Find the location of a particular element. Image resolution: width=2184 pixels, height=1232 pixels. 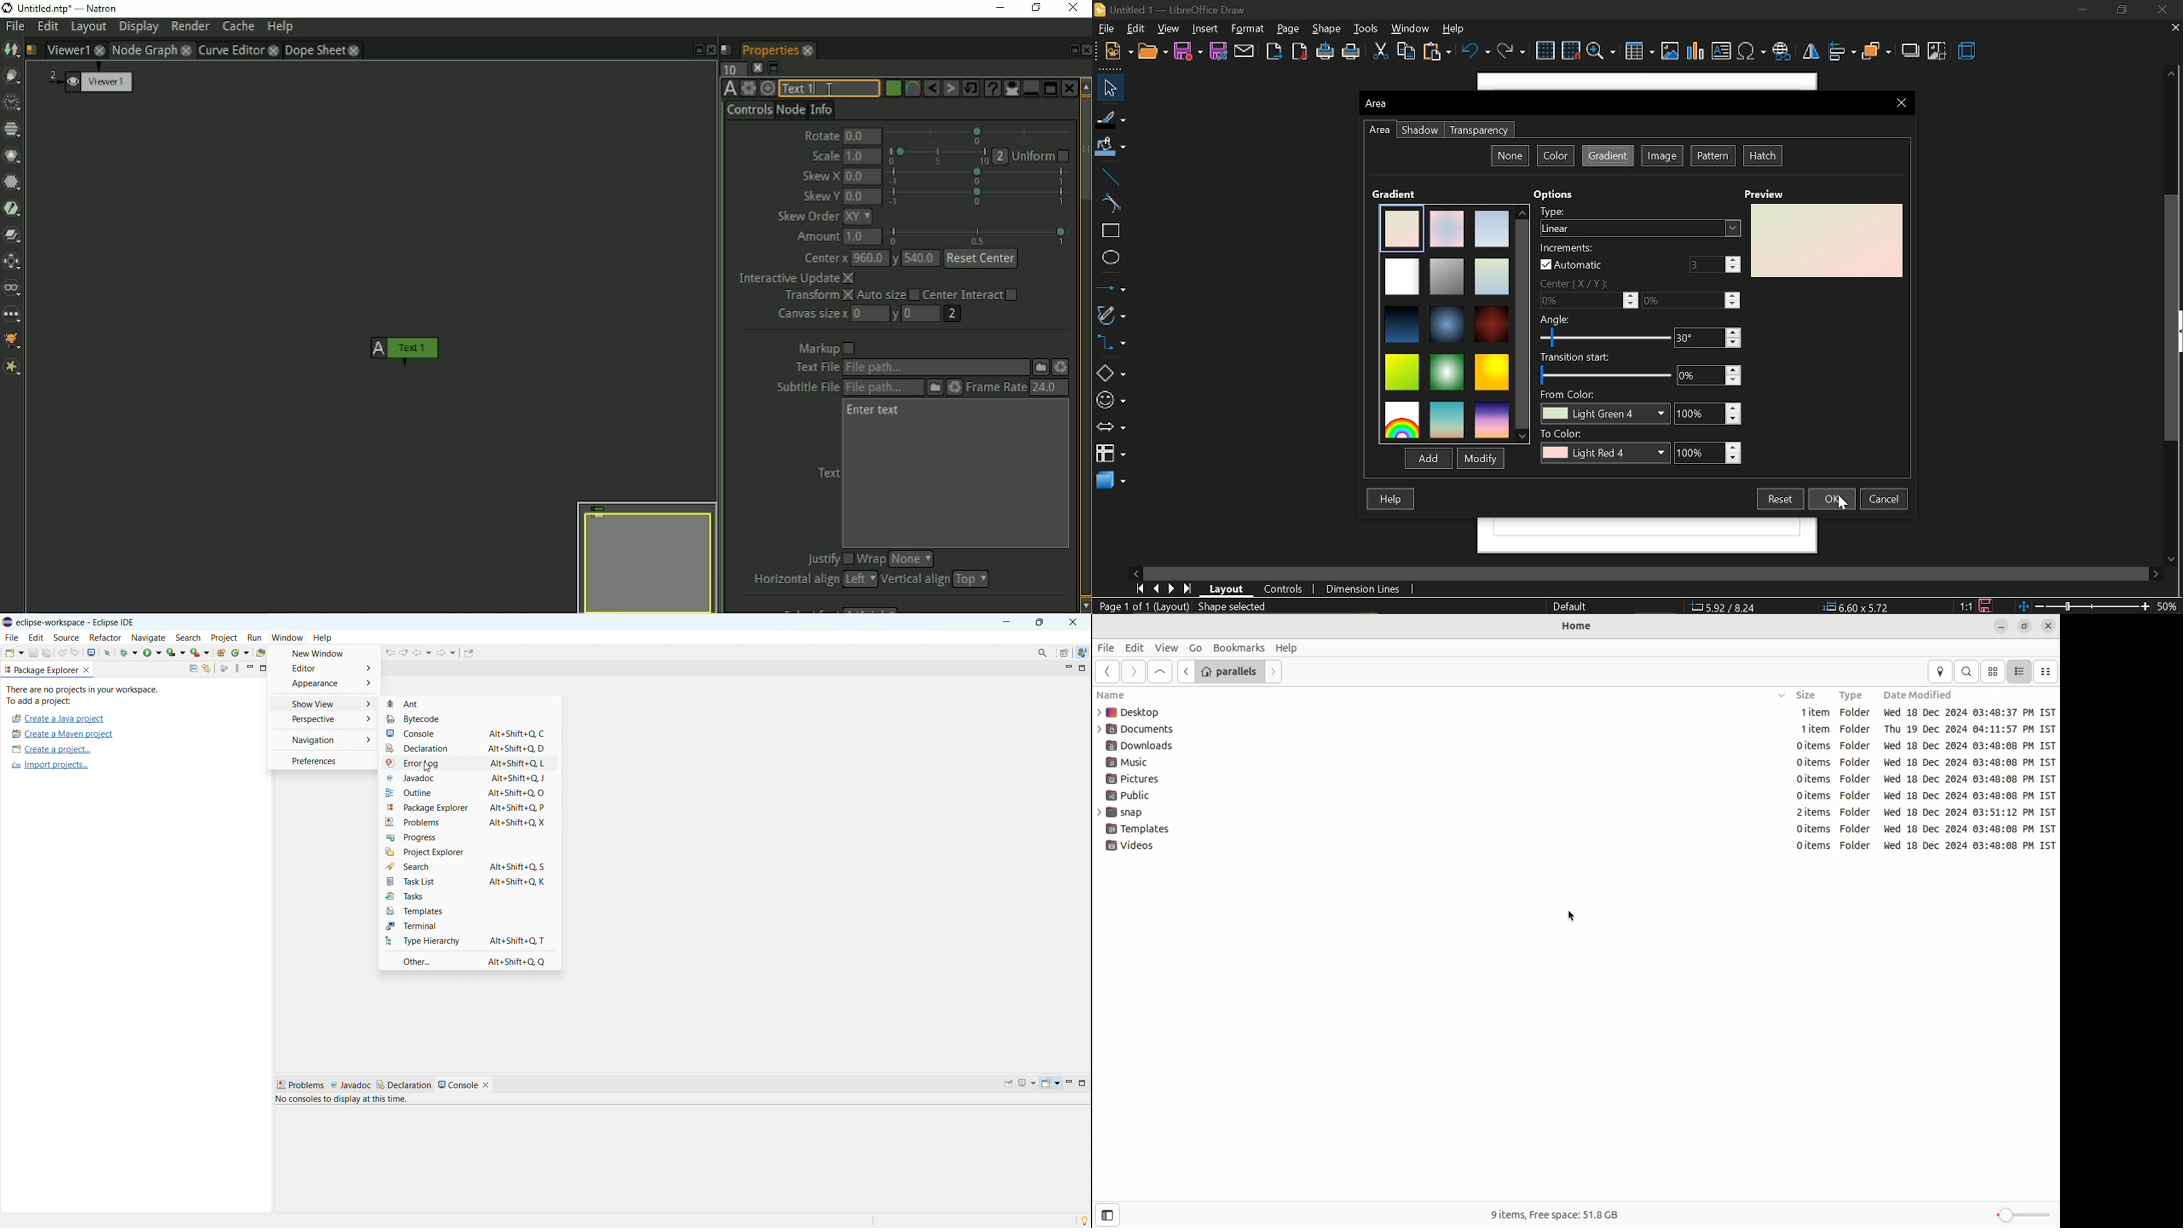

pin editor is located at coordinates (467, 653).